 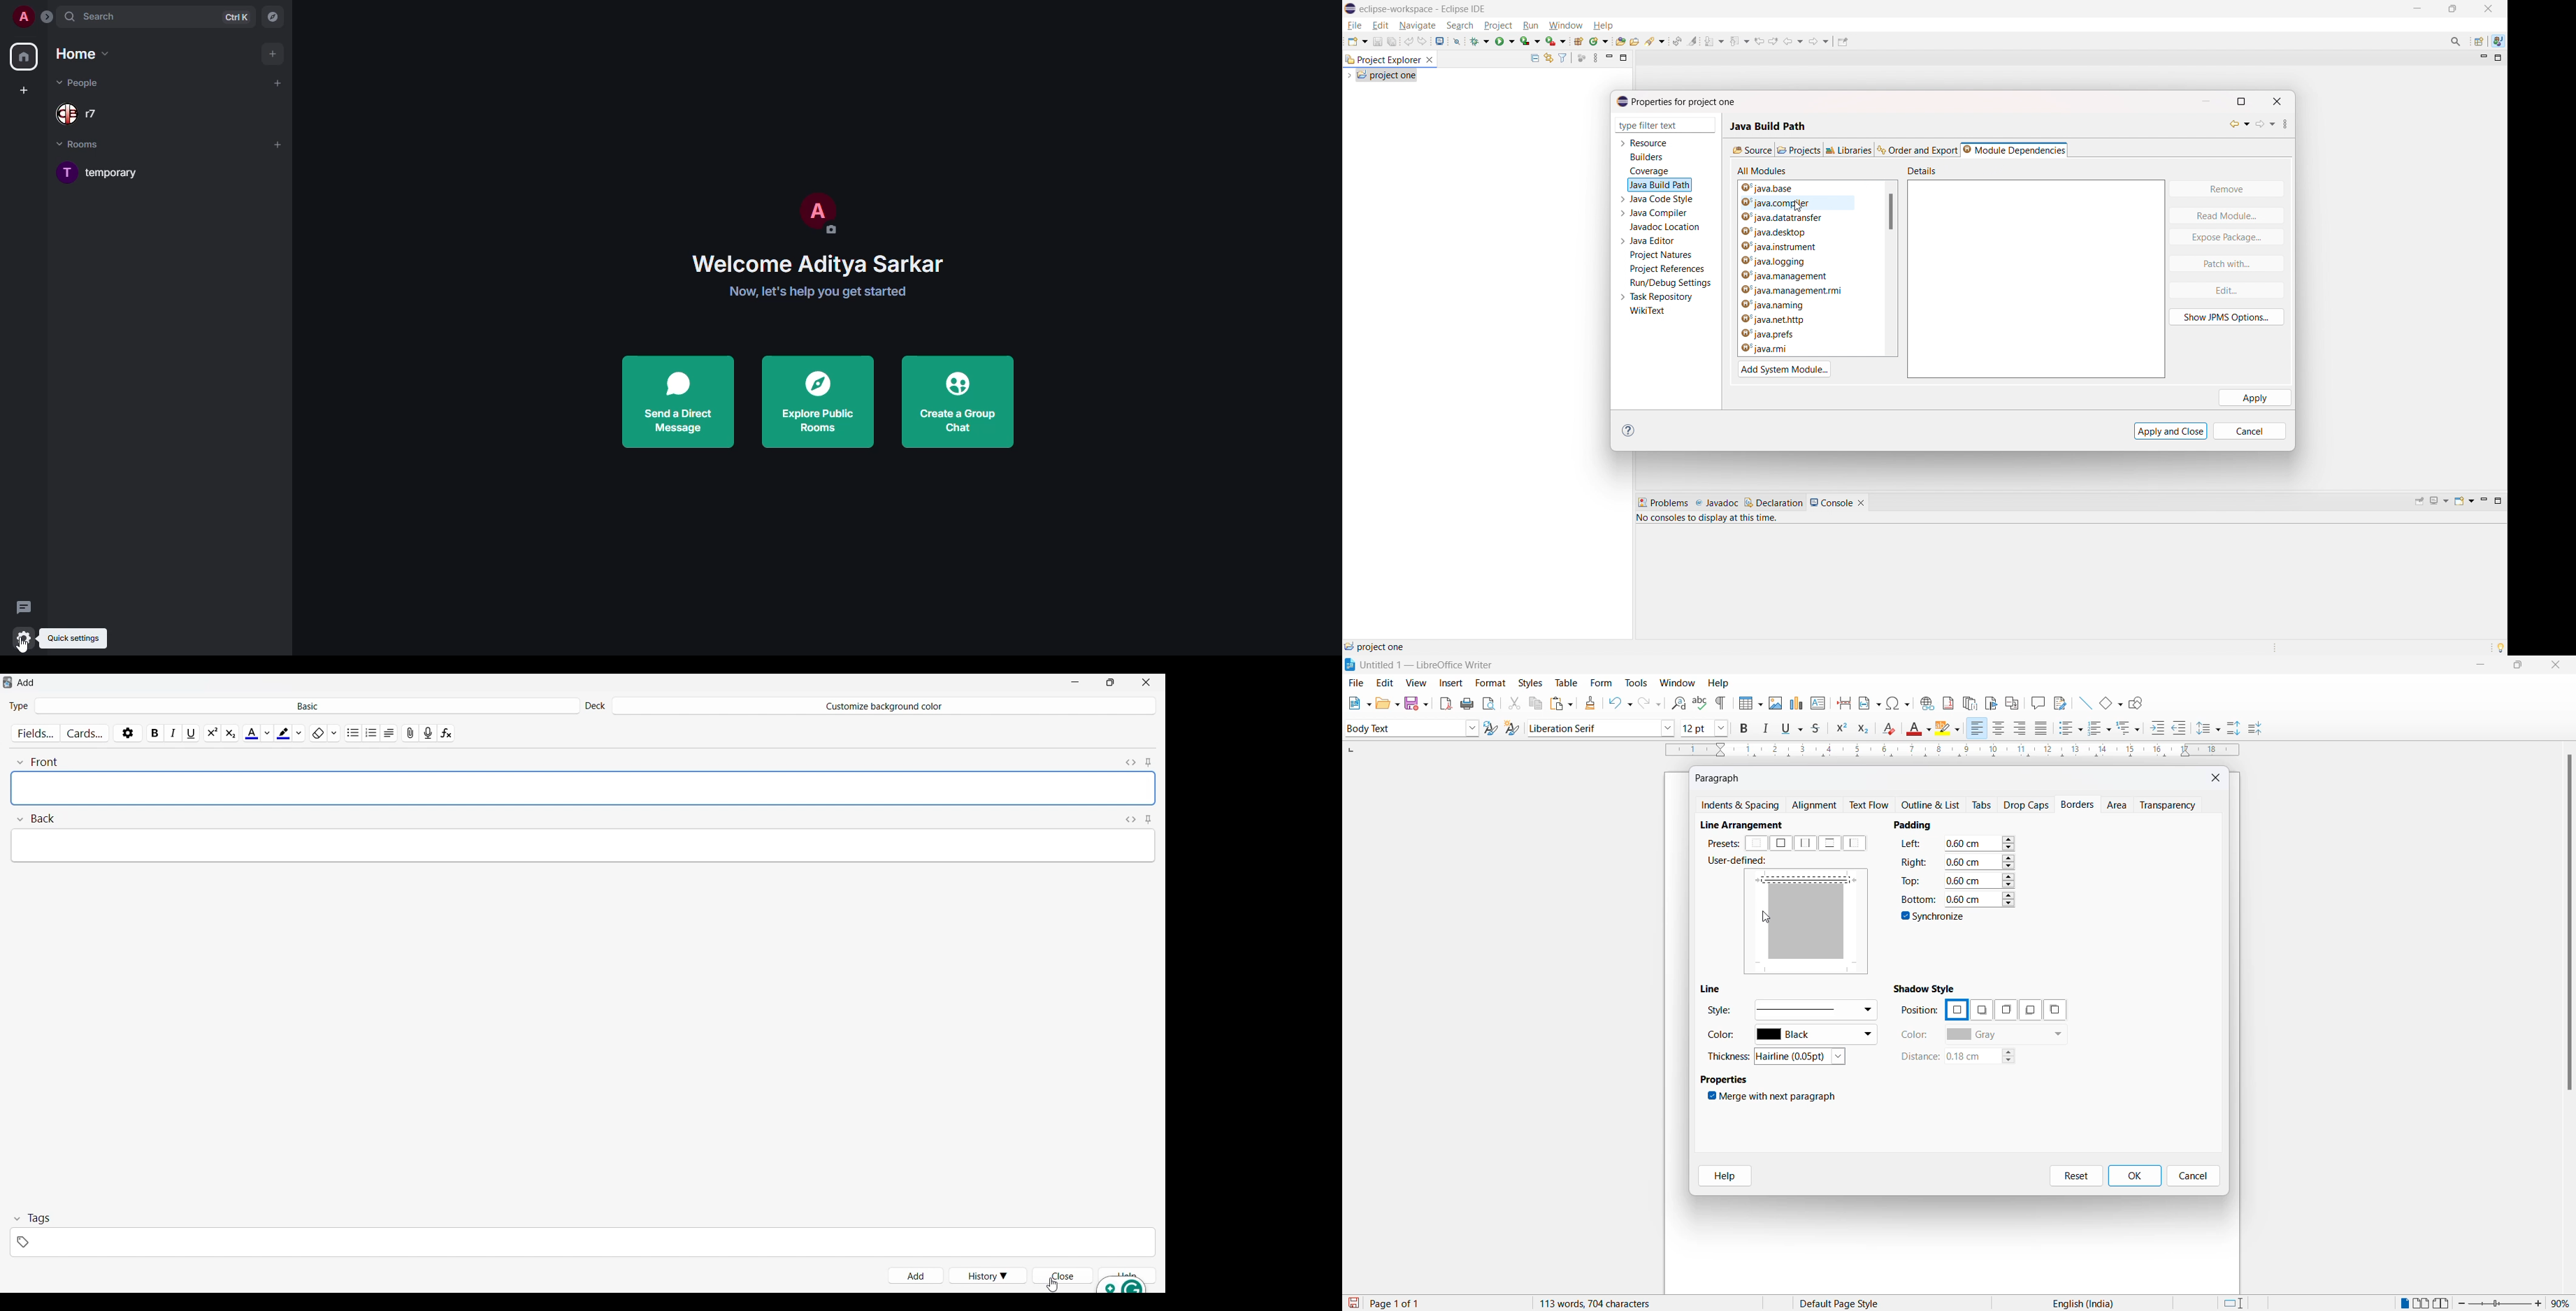 What do you see at coordinates (1401, 727) in the screenshot?
I see `style` at bounding box center [1401, 727].